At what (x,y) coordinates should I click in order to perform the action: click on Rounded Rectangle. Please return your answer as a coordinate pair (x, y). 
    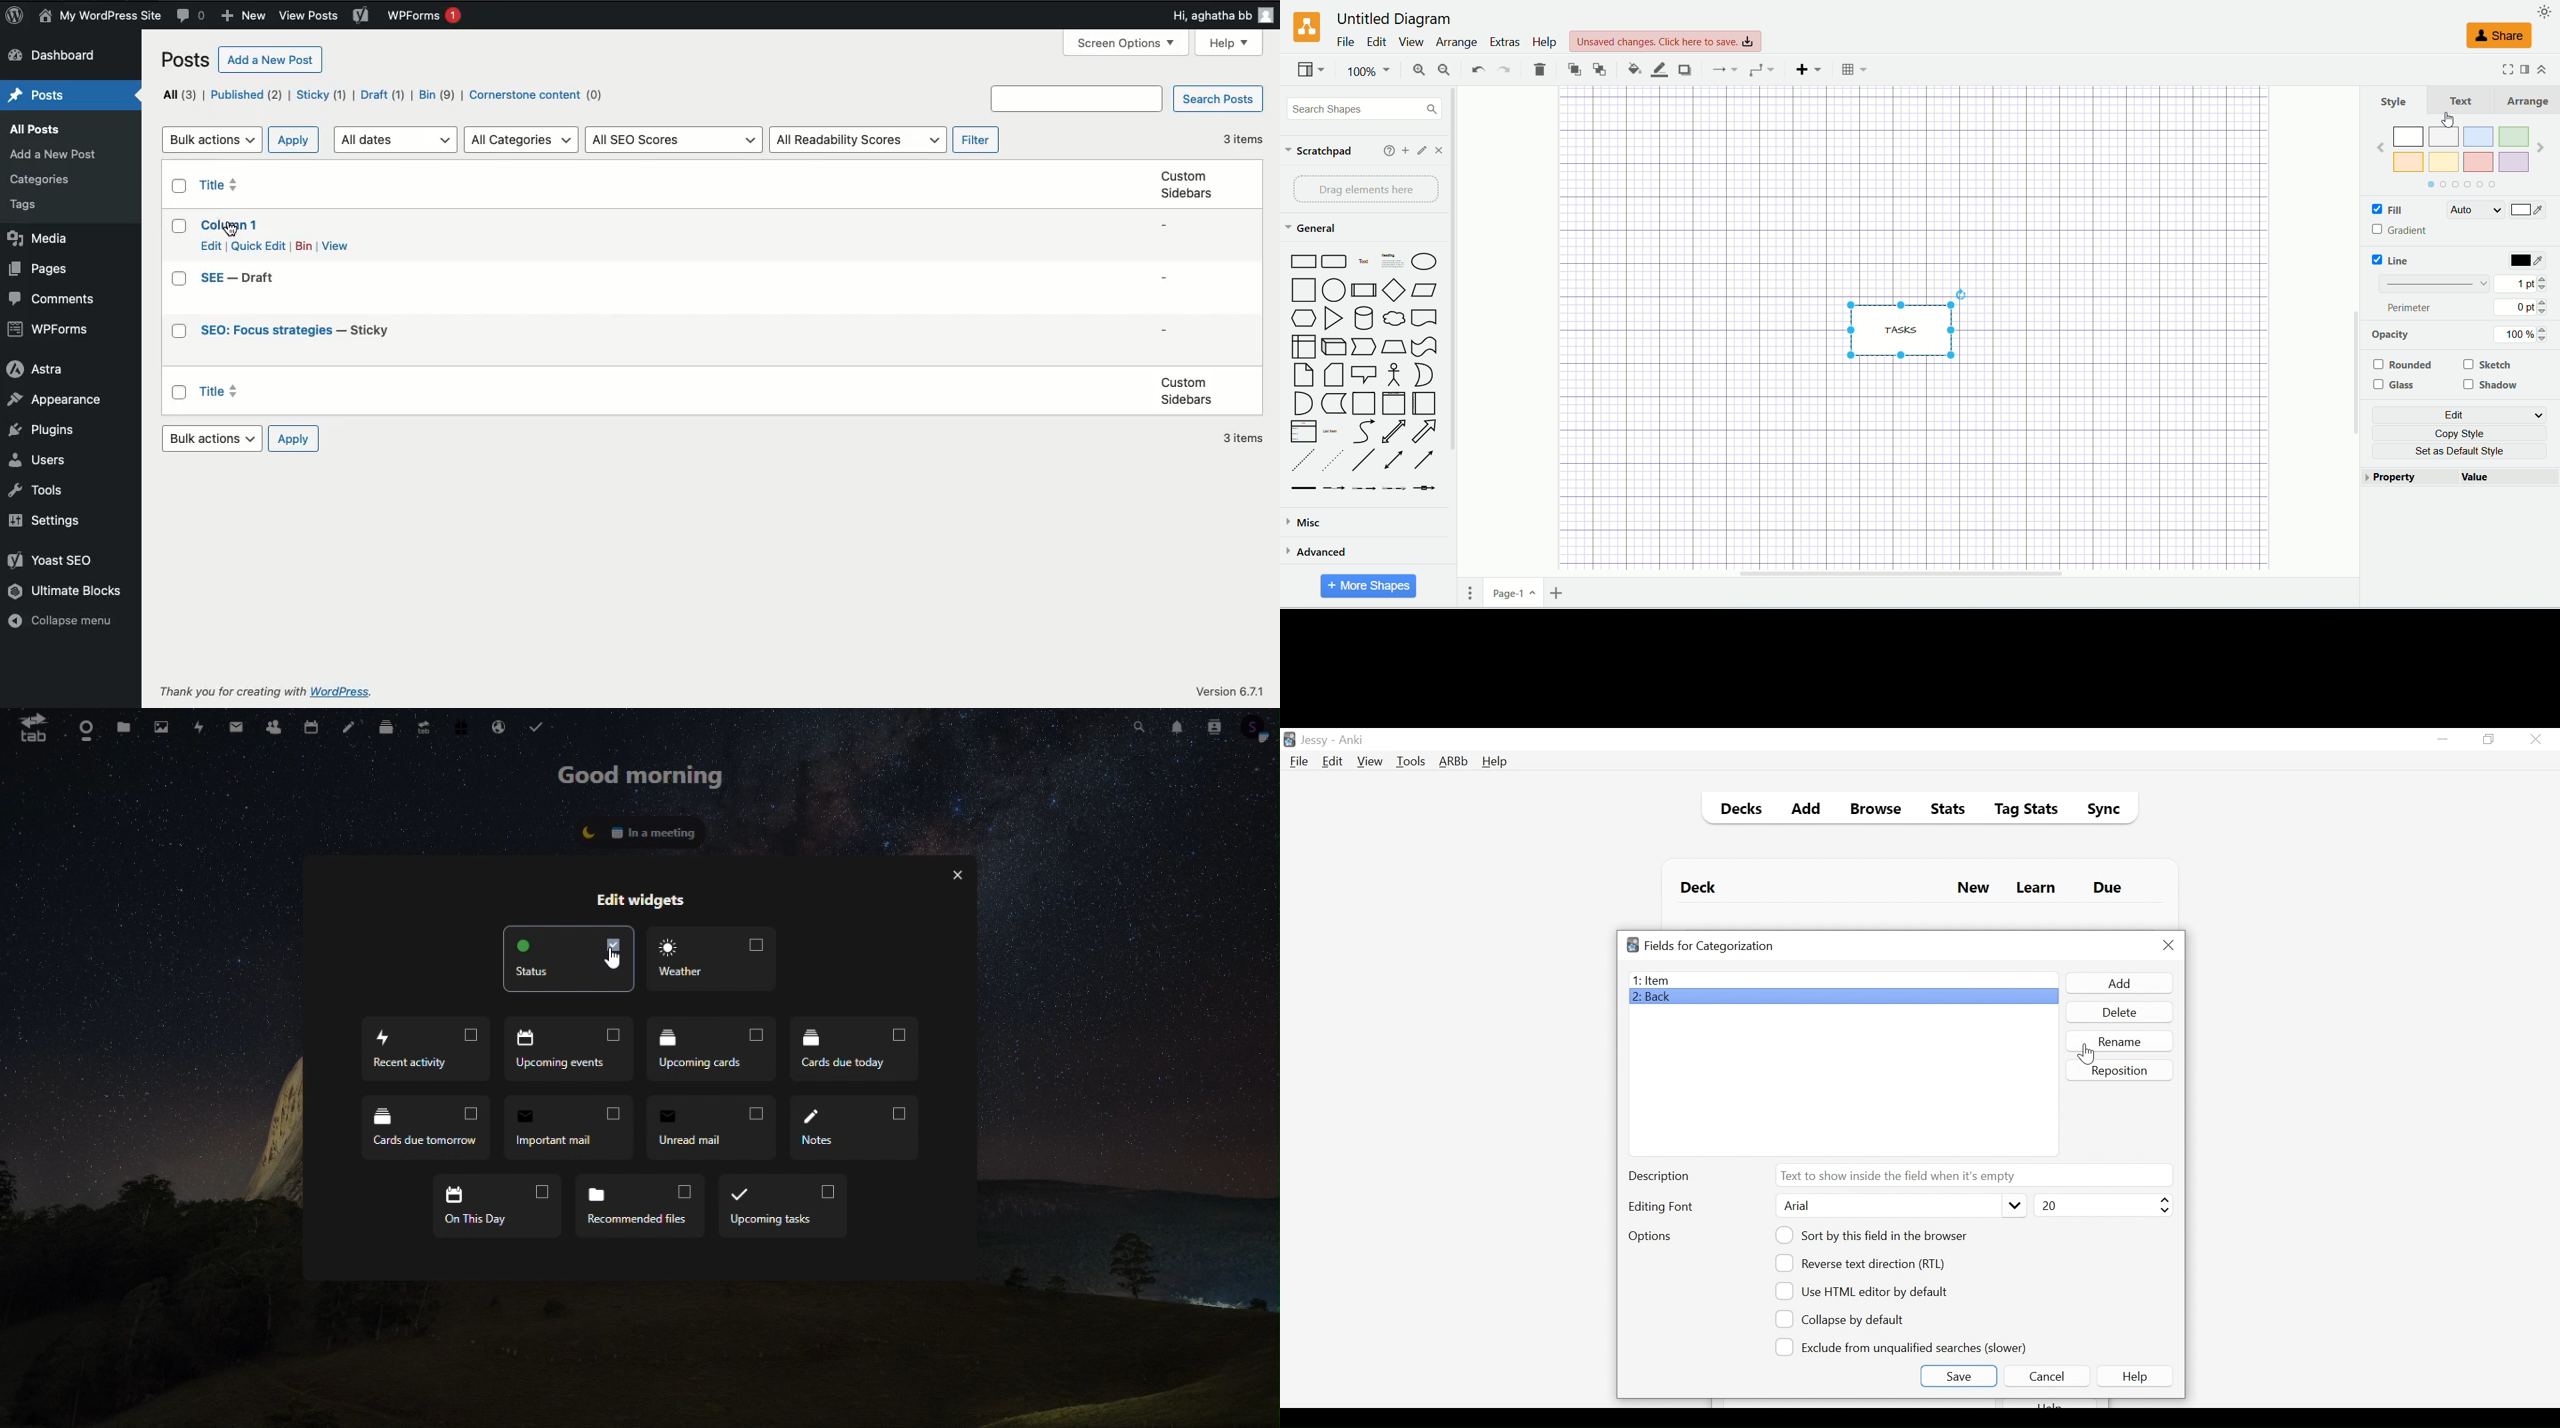
    Looking at the image, I should click on (1335, 260).